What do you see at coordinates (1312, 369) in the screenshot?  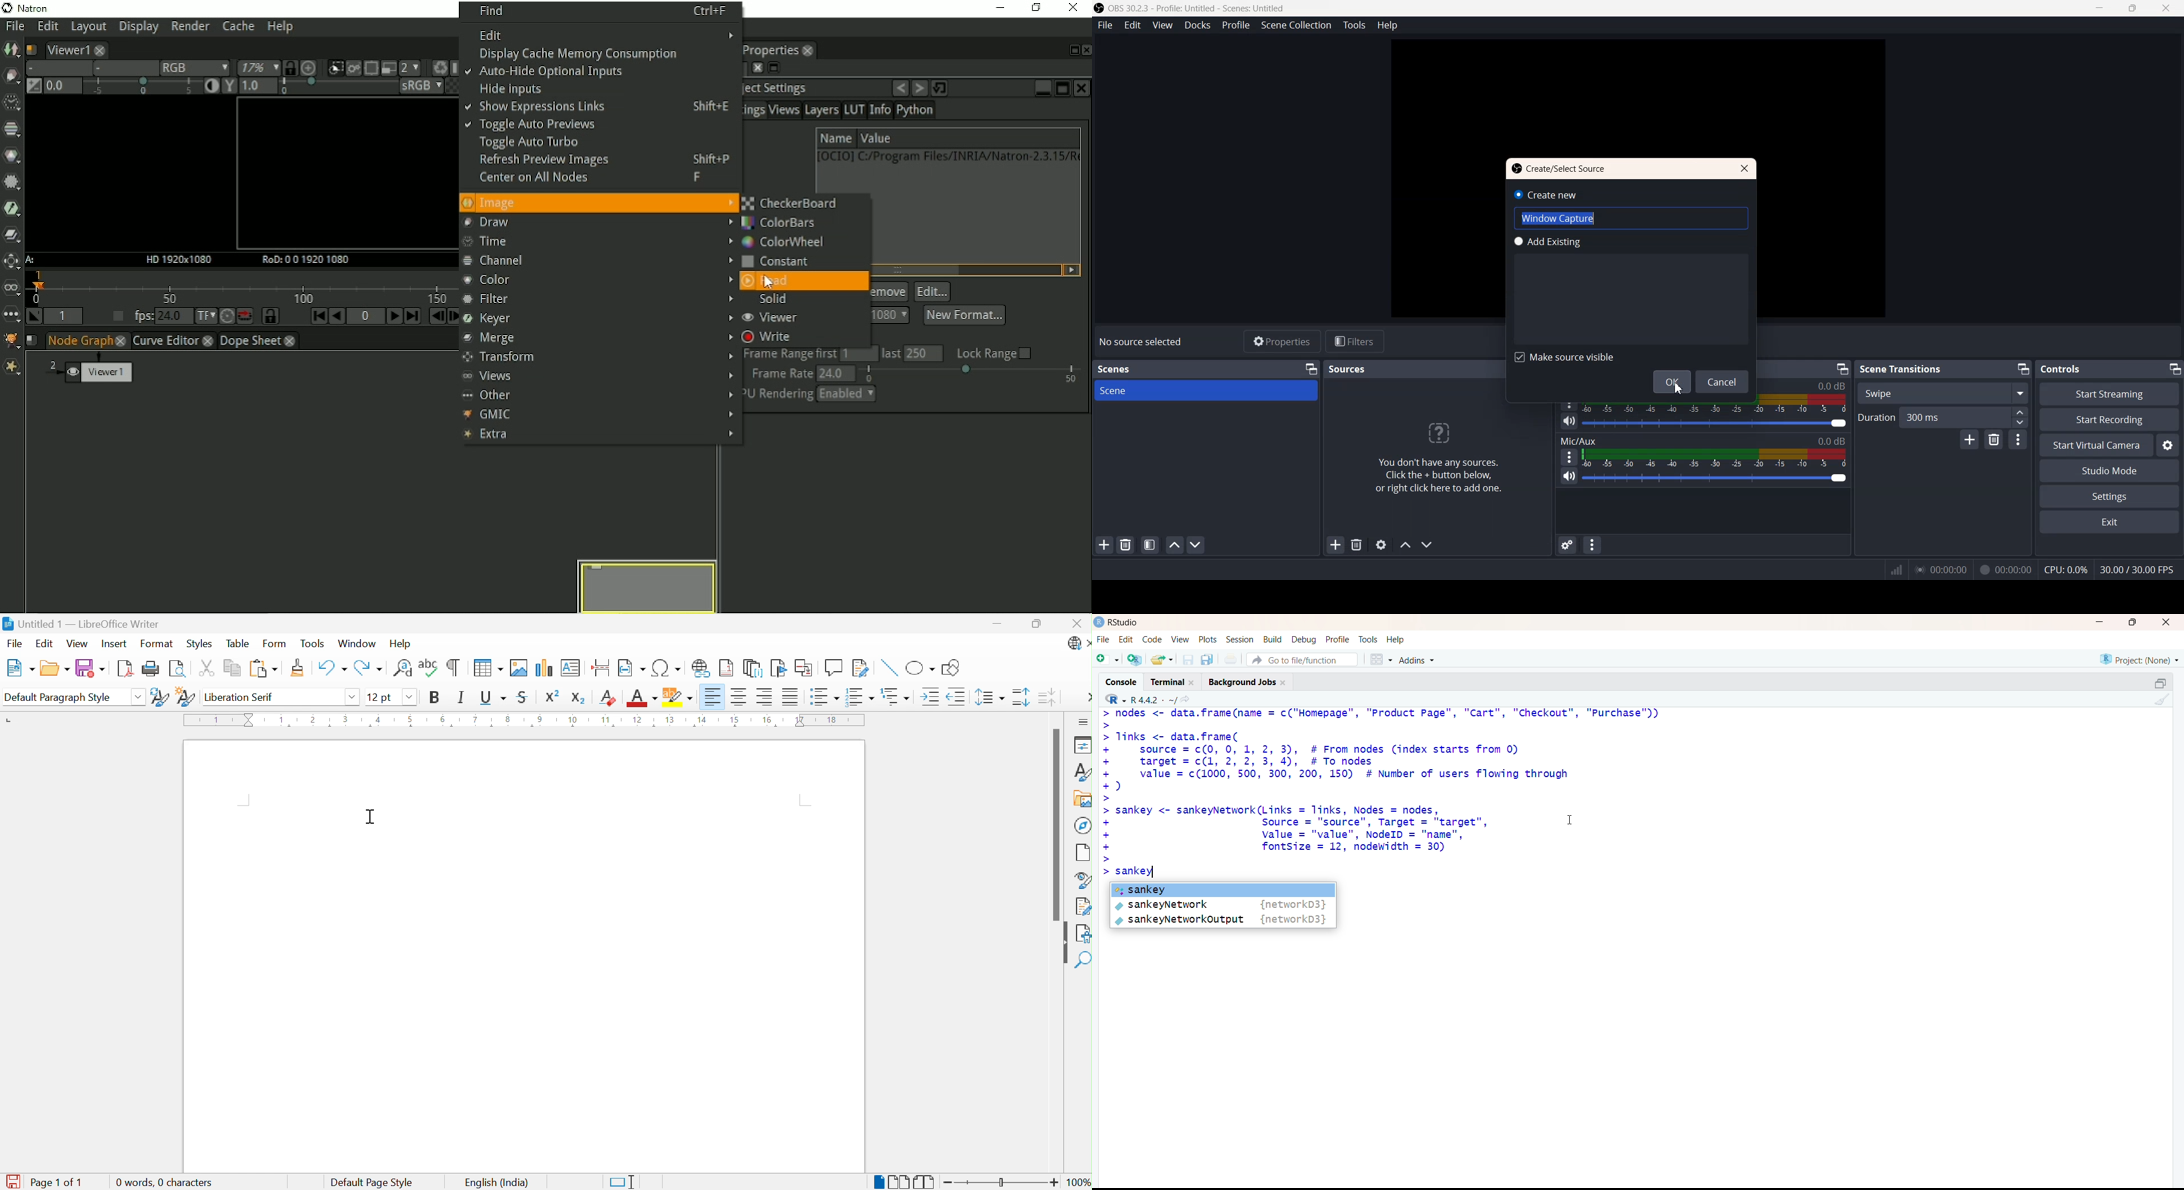 I see `Minimize` at bounding box center [1312, 369].